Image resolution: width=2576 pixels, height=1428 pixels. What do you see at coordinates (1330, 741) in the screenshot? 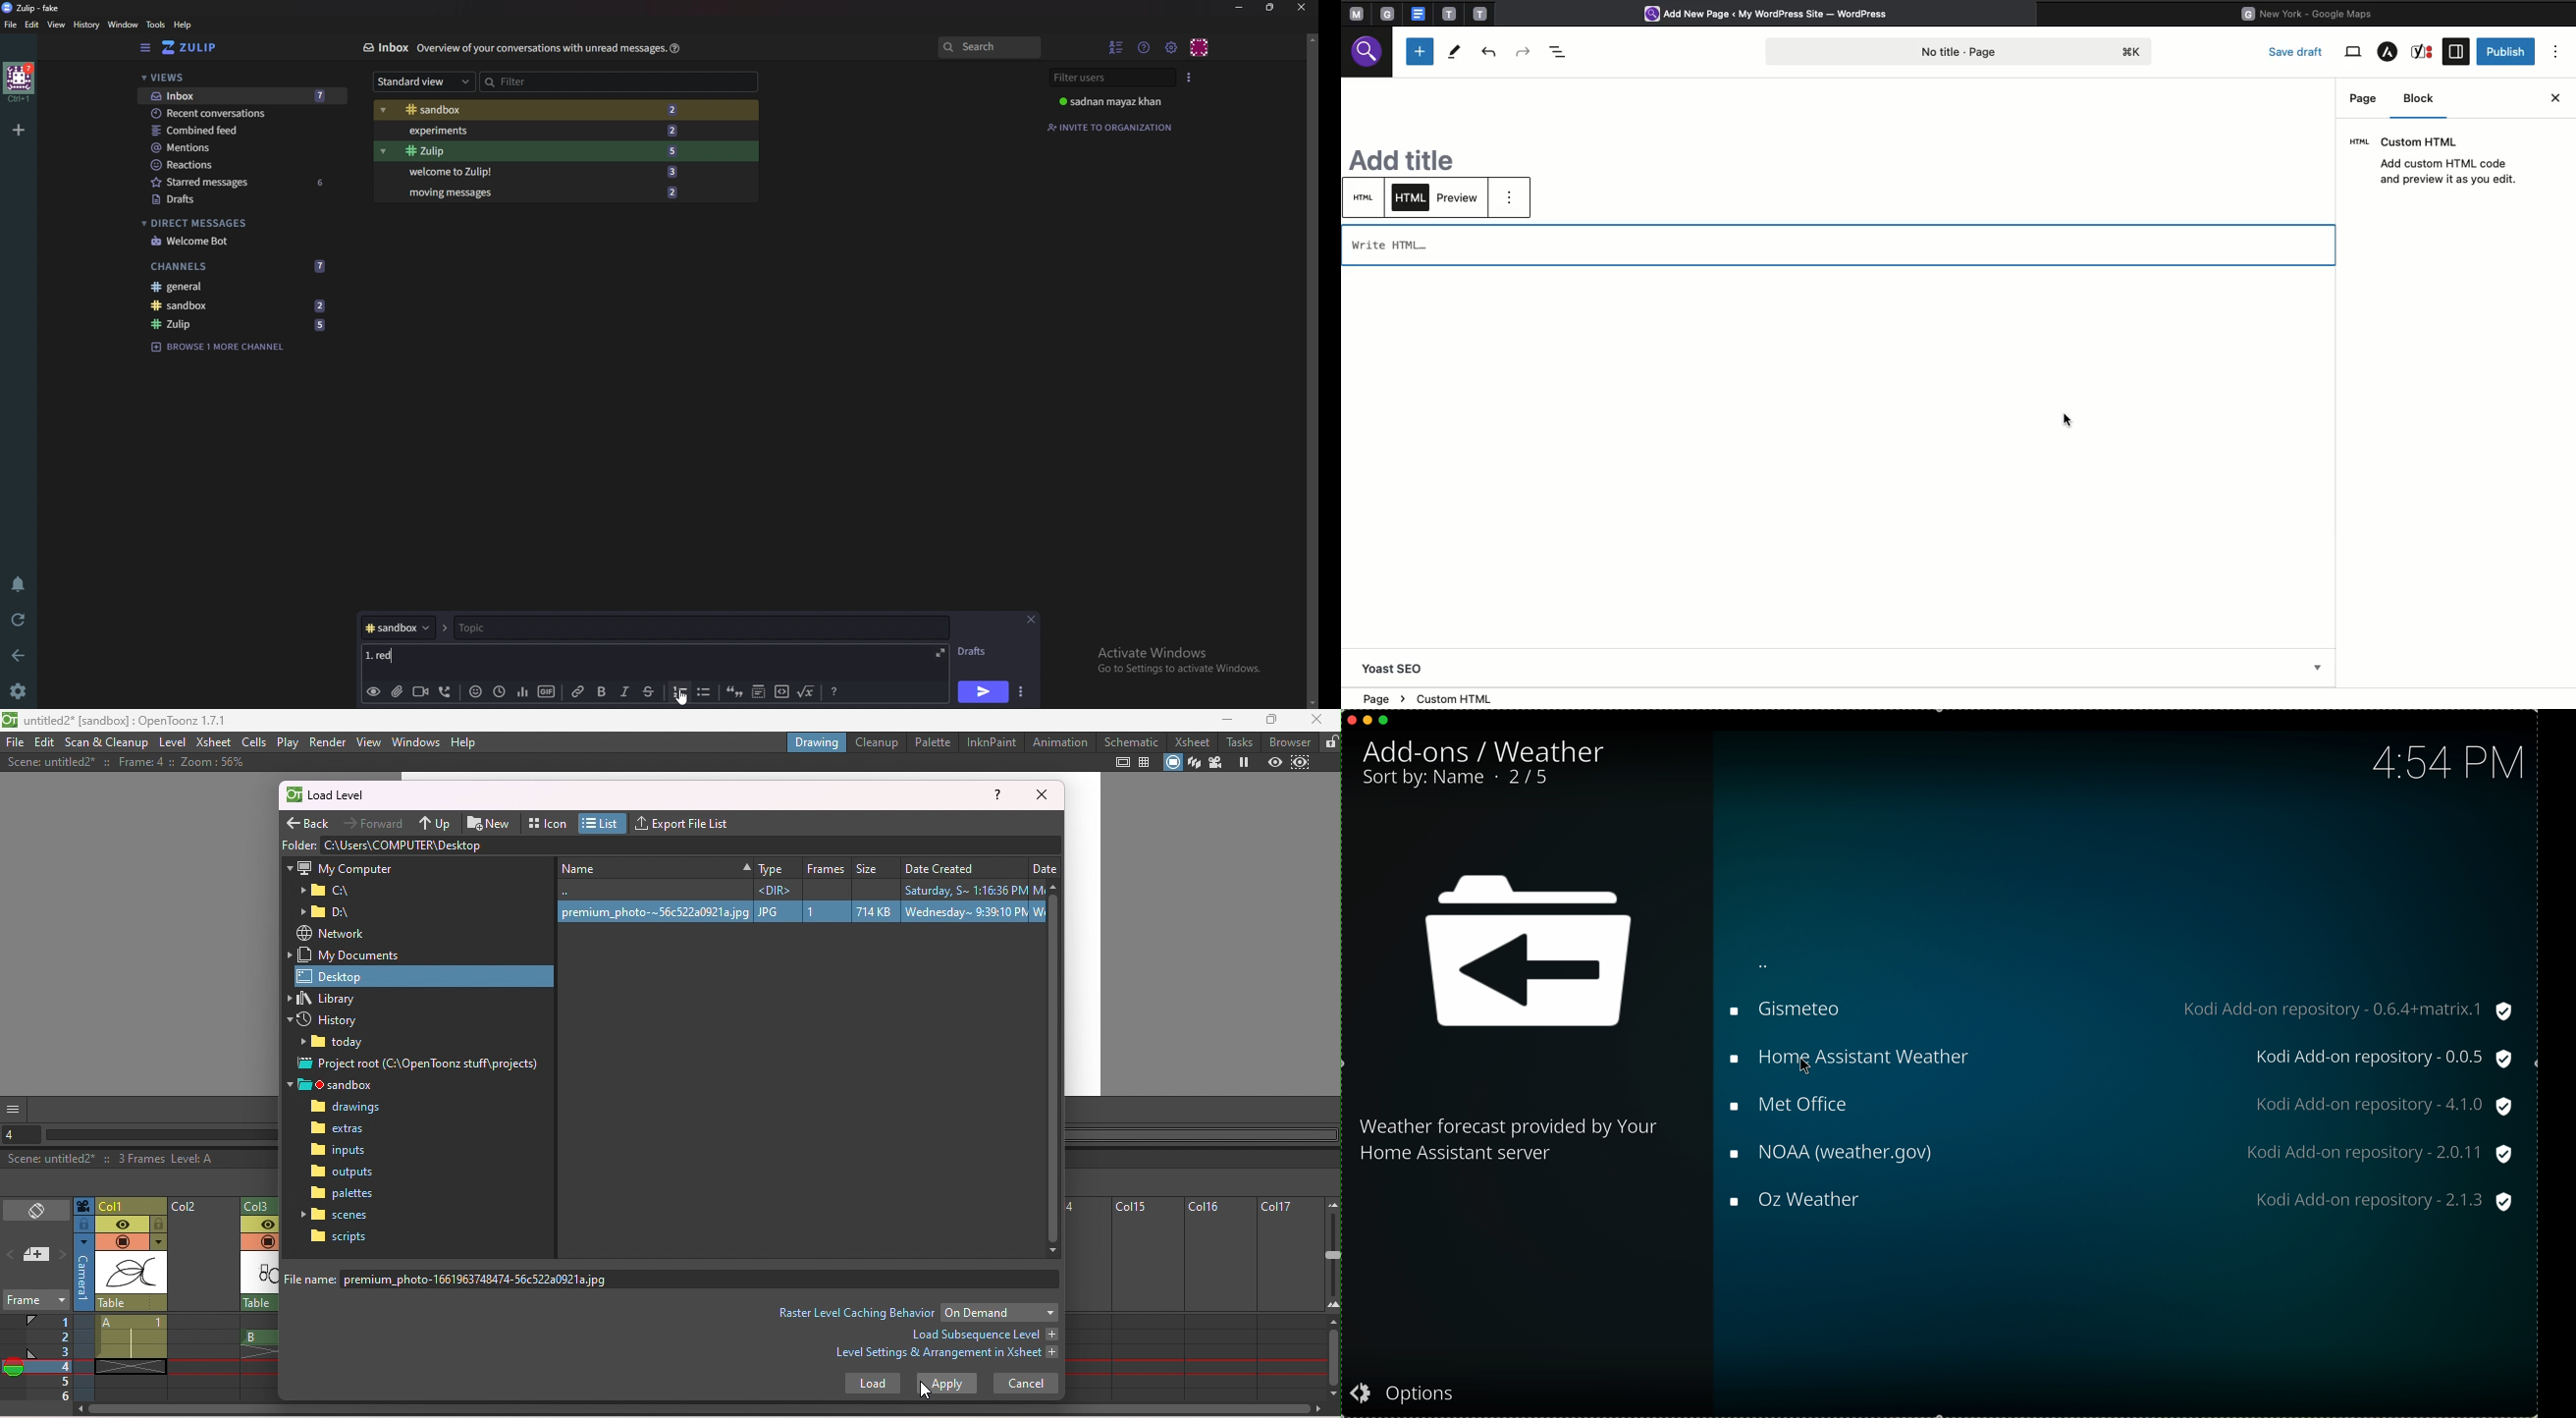
I see `Lock rooms lock` at bounding box center [1330, 741].